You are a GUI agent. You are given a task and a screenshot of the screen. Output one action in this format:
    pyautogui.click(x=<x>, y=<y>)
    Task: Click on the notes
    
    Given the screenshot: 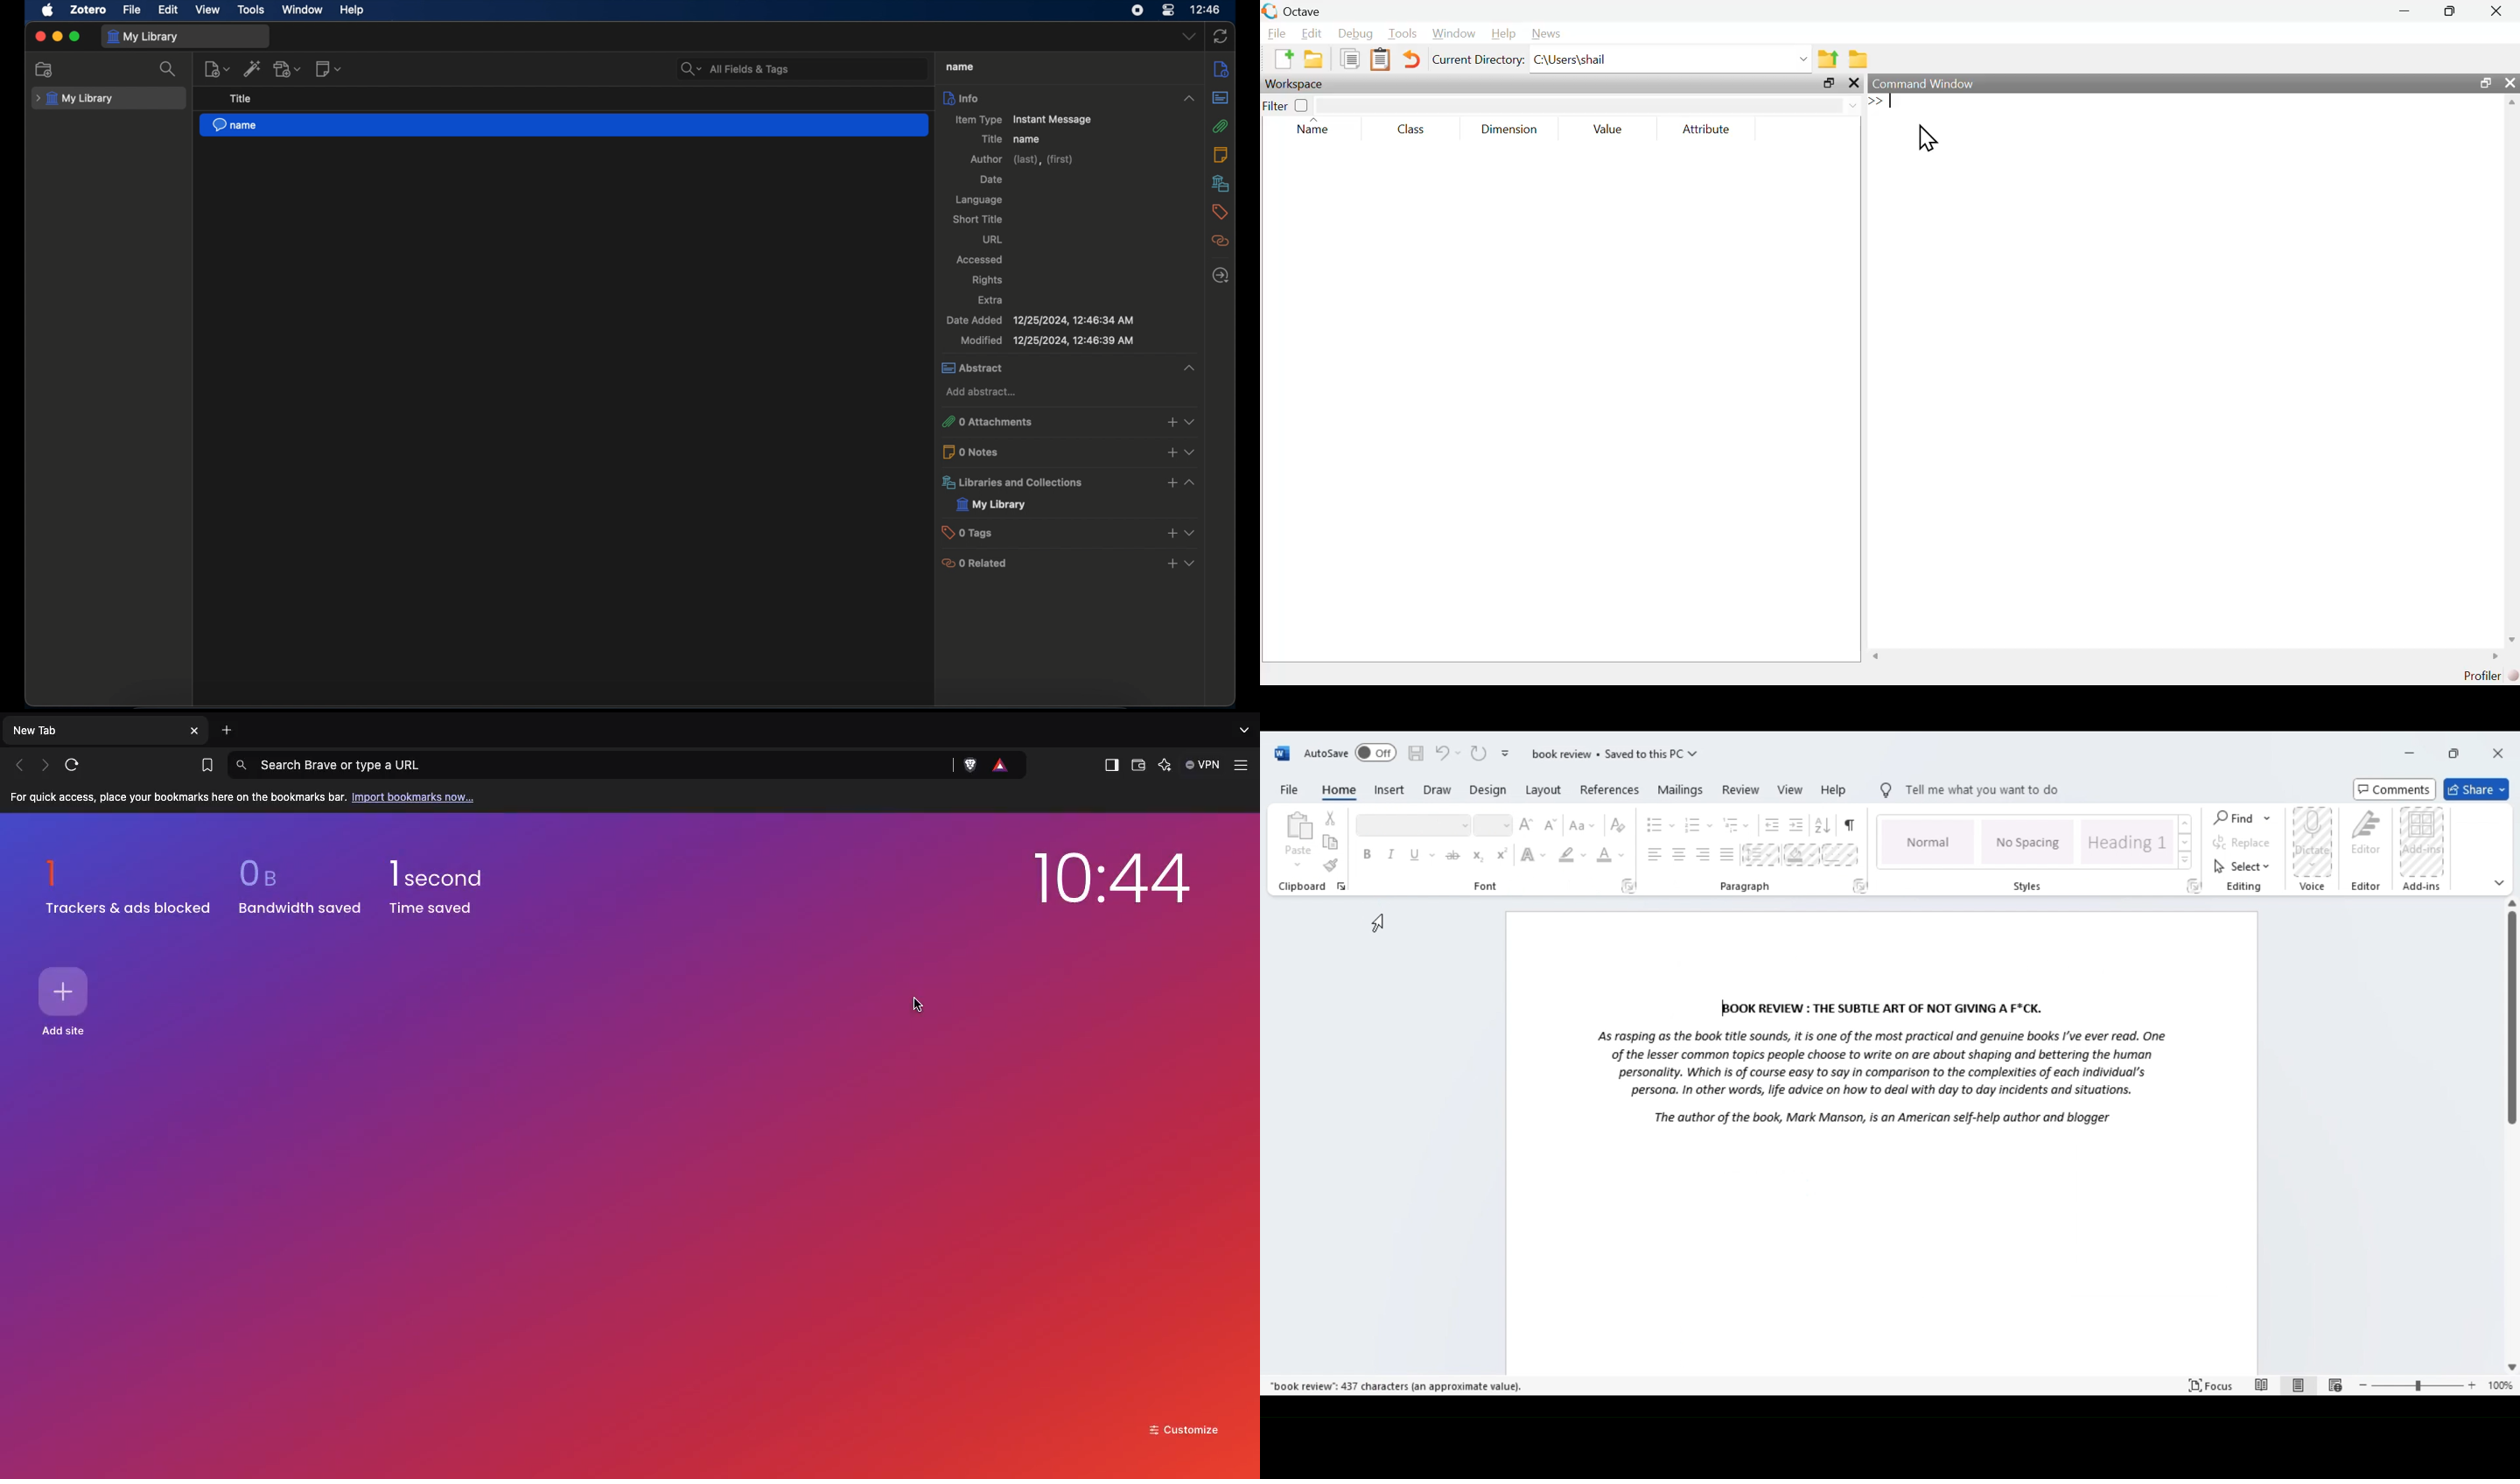 What is the action you would take?
    pyautogui.click(x=1223, y=68)
    